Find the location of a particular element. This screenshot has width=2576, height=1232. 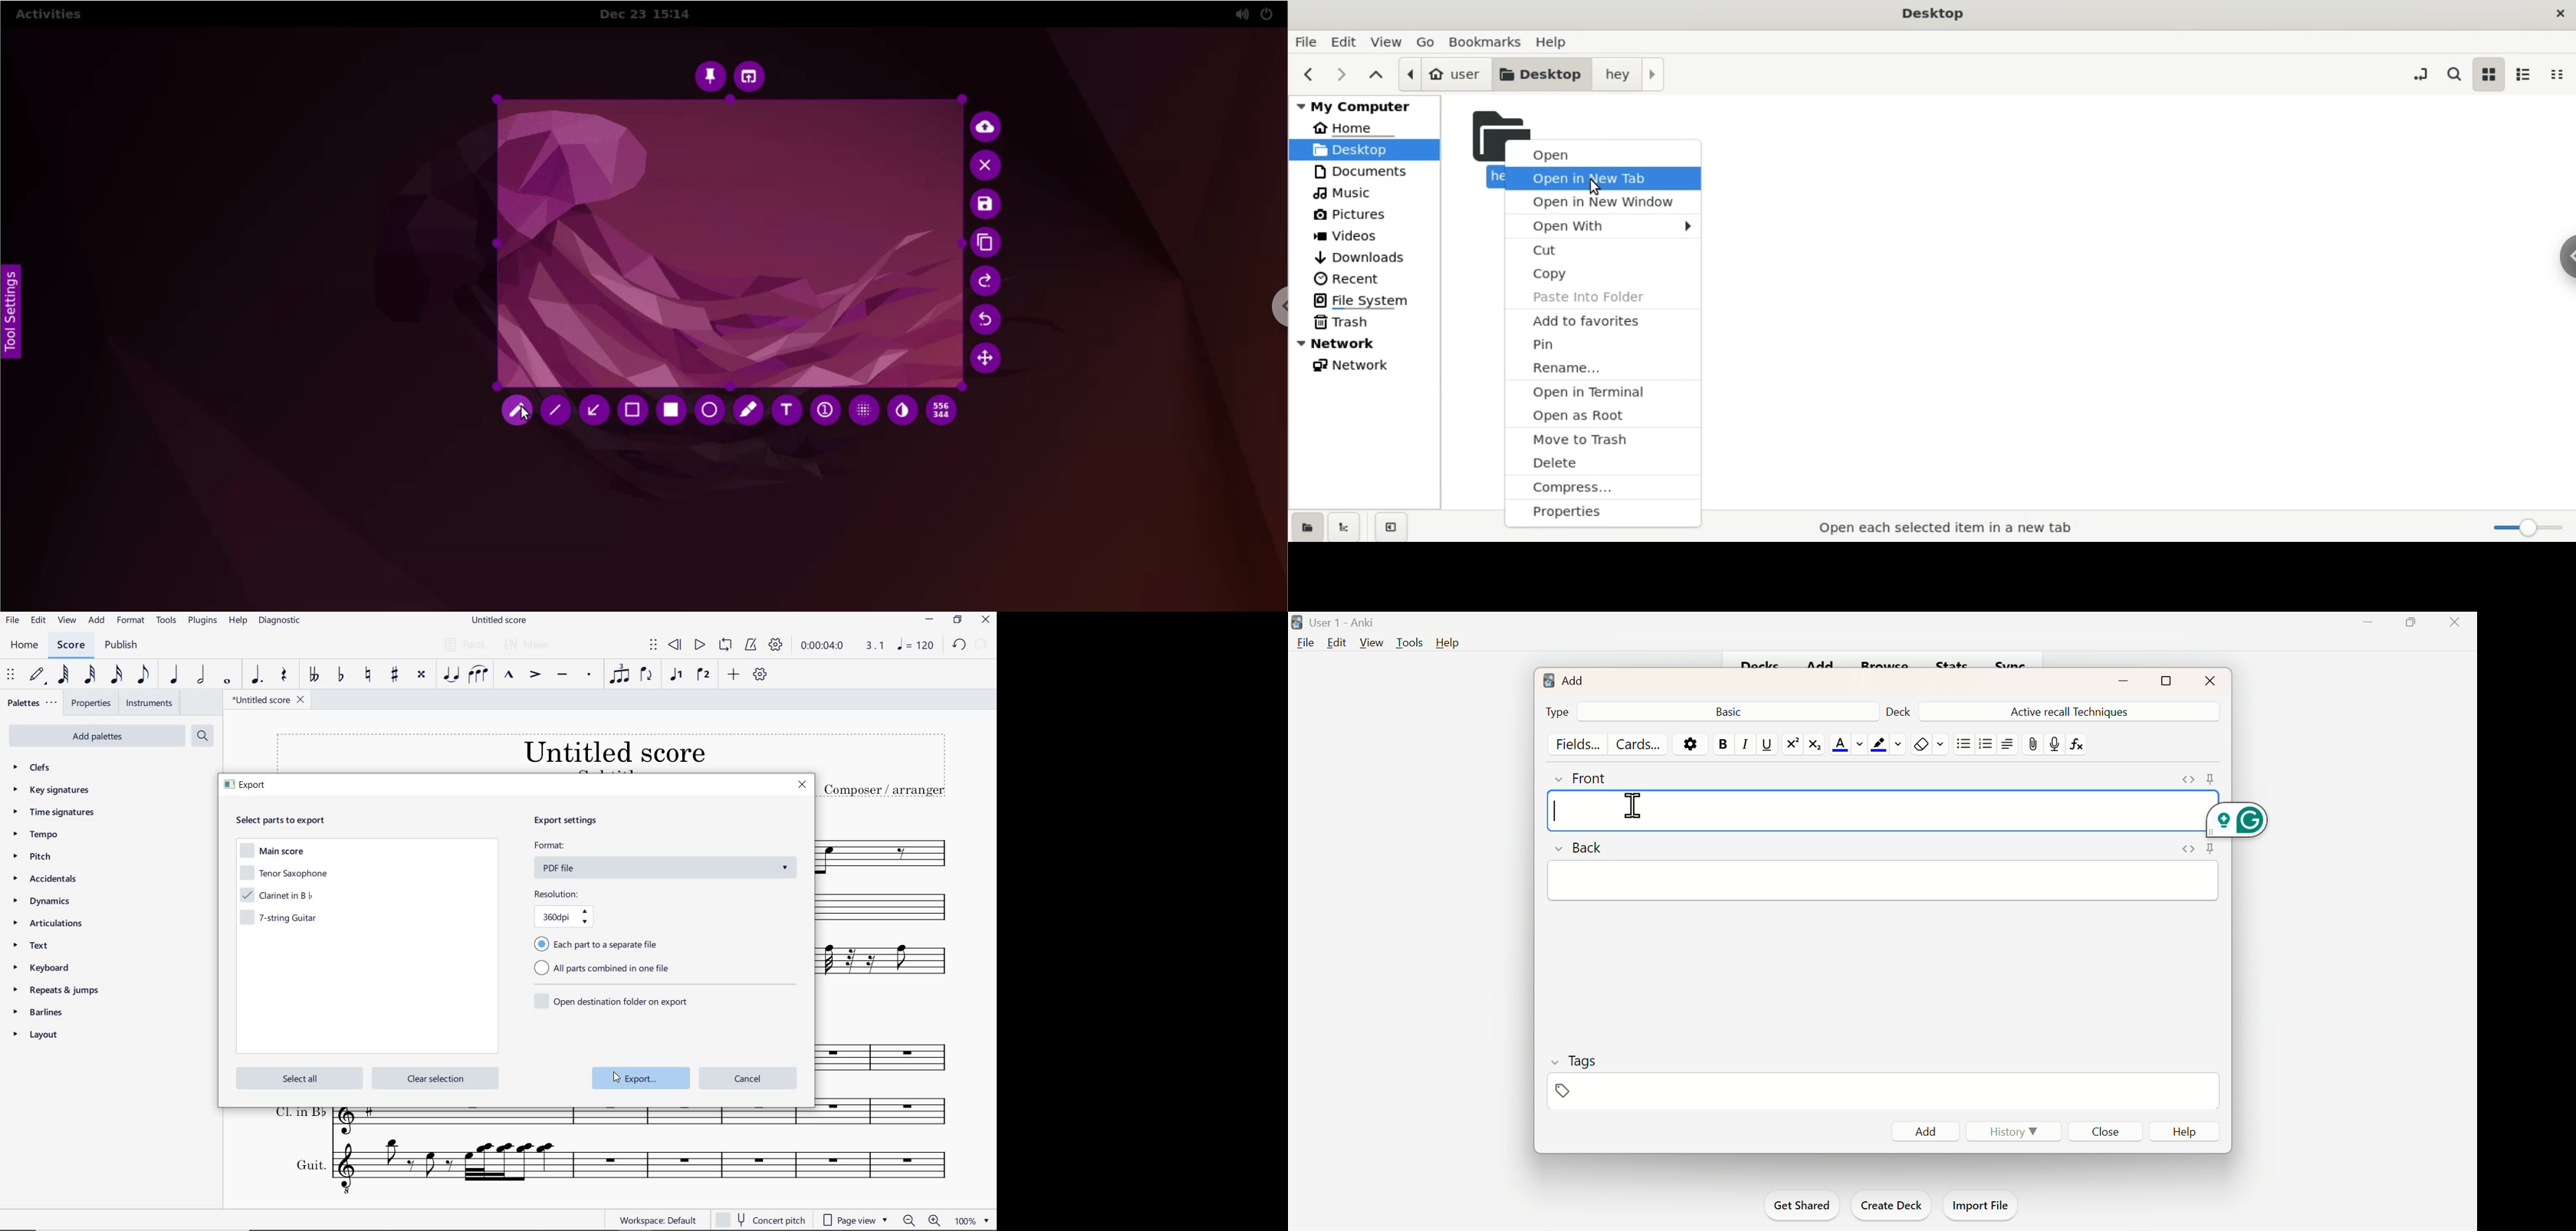

TITLE is located at coordinates (541, 751).